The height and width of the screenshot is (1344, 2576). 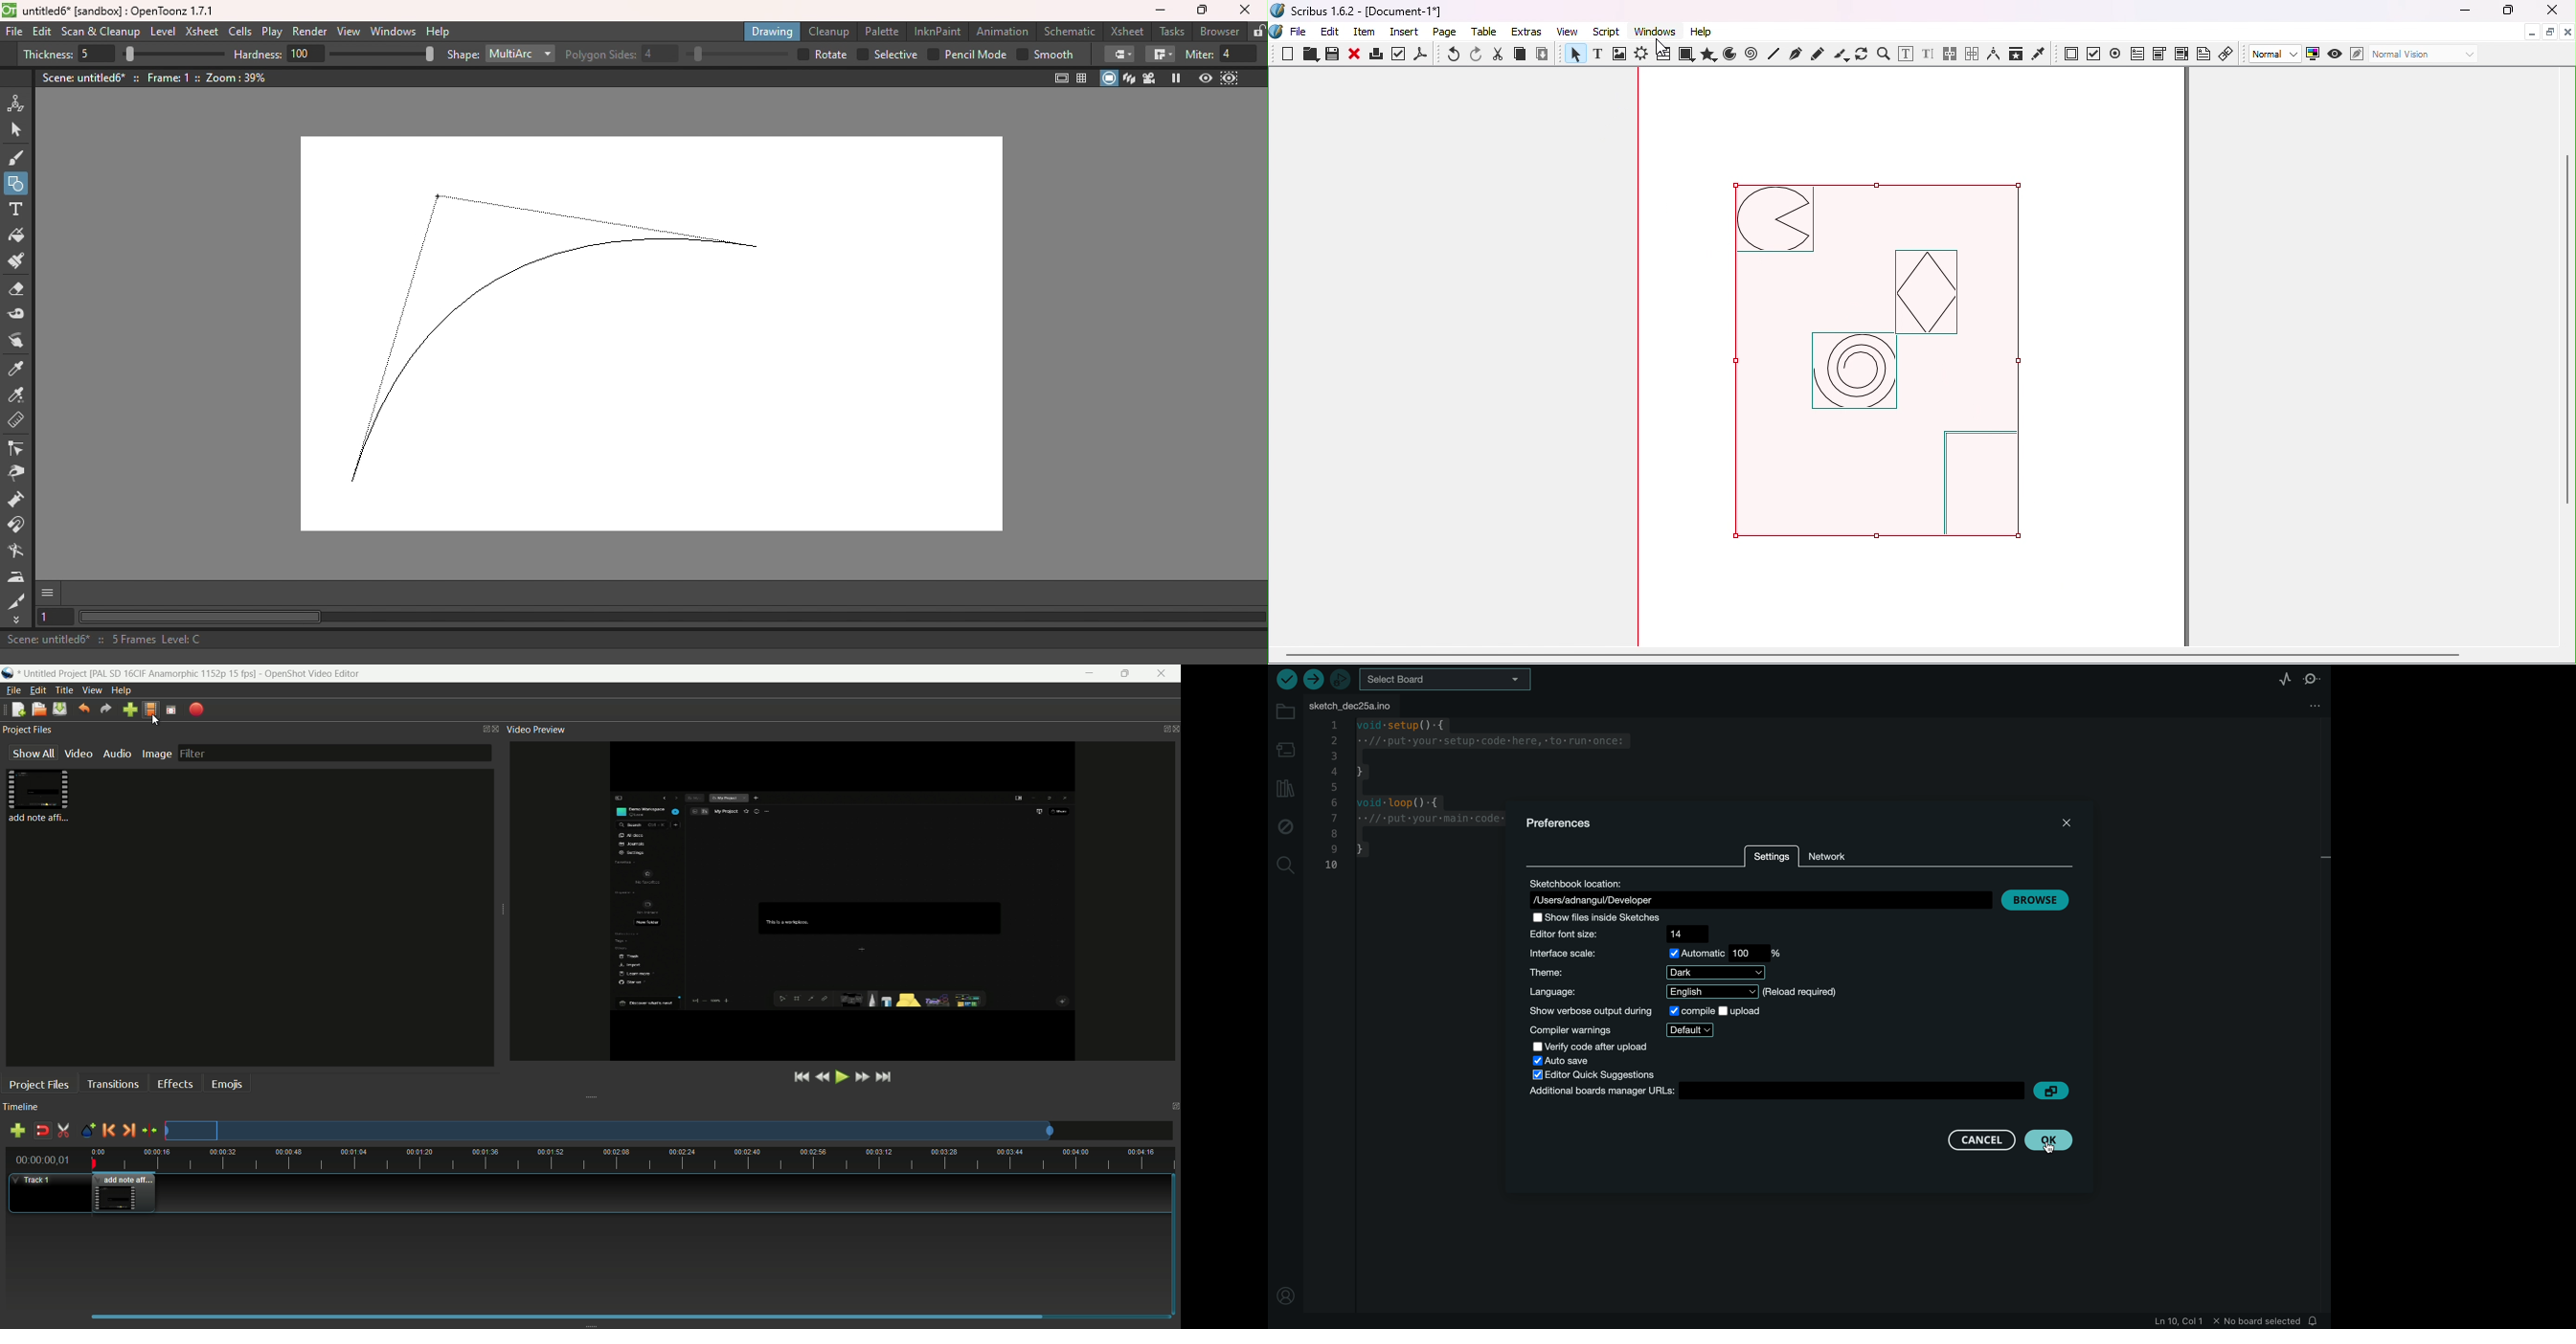 I want to click on close timeline, so click(x=1174, y=1105).